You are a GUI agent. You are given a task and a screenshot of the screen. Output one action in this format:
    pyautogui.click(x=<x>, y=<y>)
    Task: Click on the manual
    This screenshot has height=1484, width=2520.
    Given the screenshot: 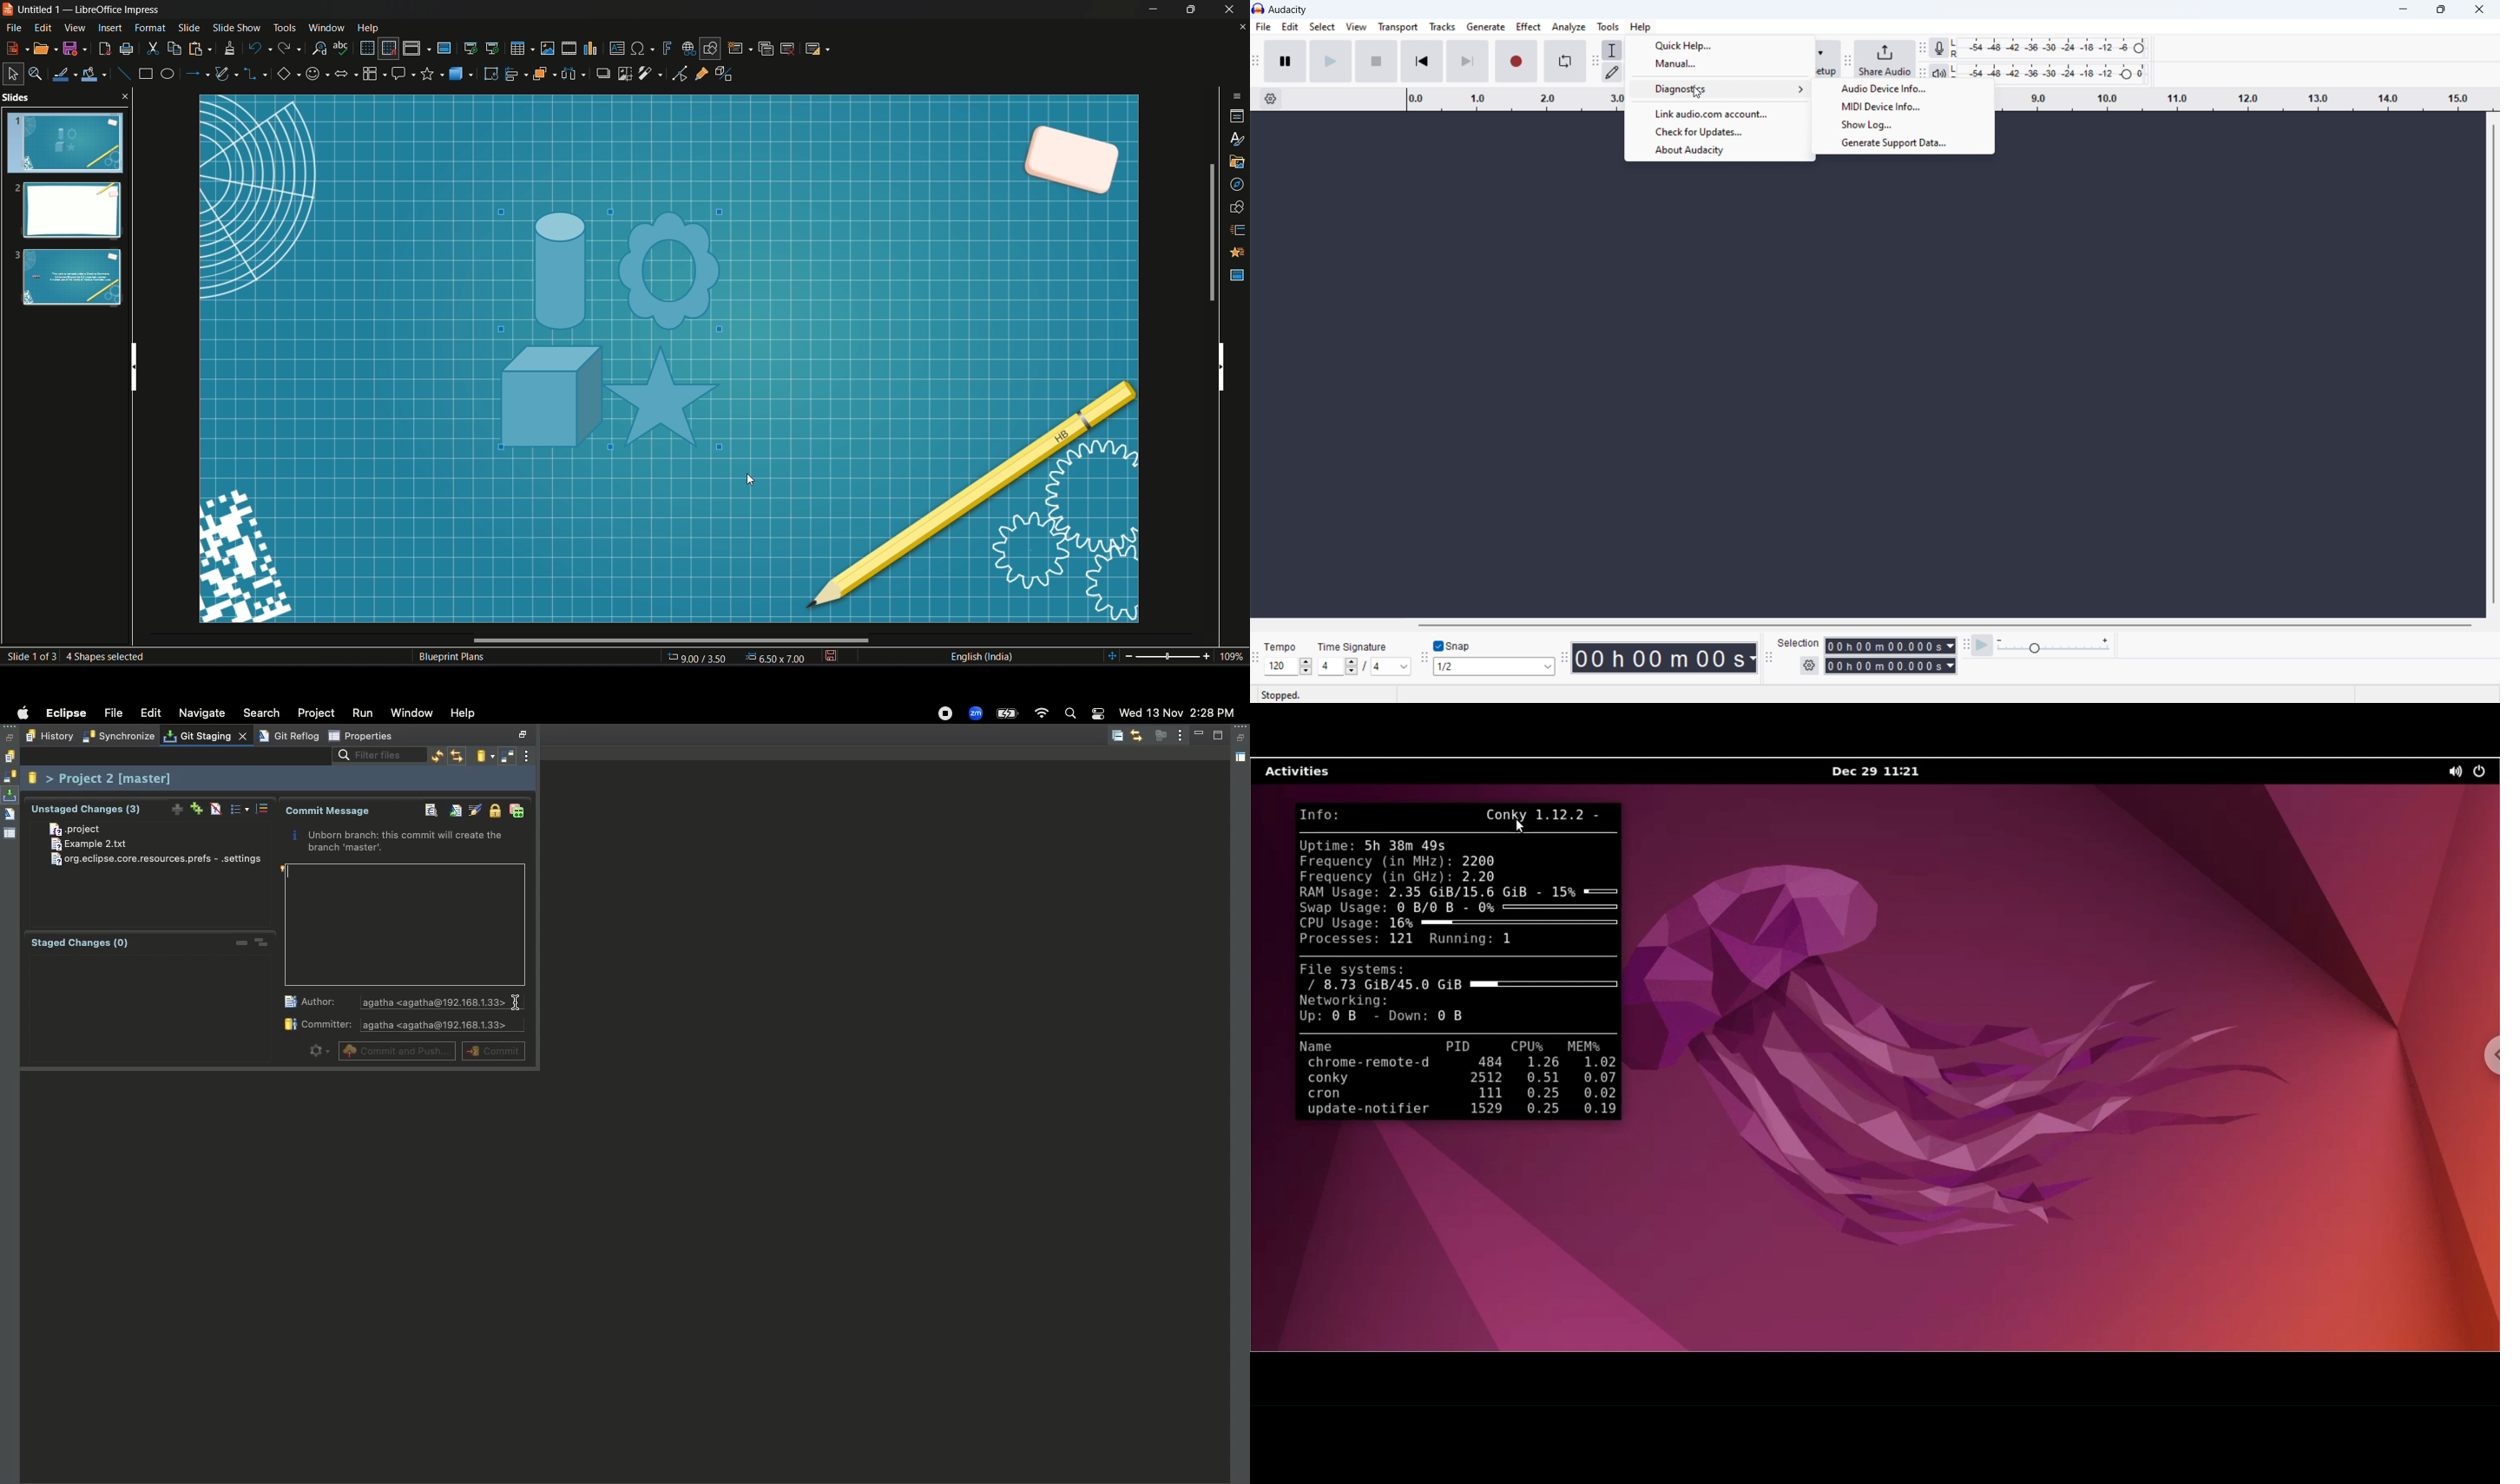 What is the action you would take?
    pyautogui.click(x=1719, y=64)
    